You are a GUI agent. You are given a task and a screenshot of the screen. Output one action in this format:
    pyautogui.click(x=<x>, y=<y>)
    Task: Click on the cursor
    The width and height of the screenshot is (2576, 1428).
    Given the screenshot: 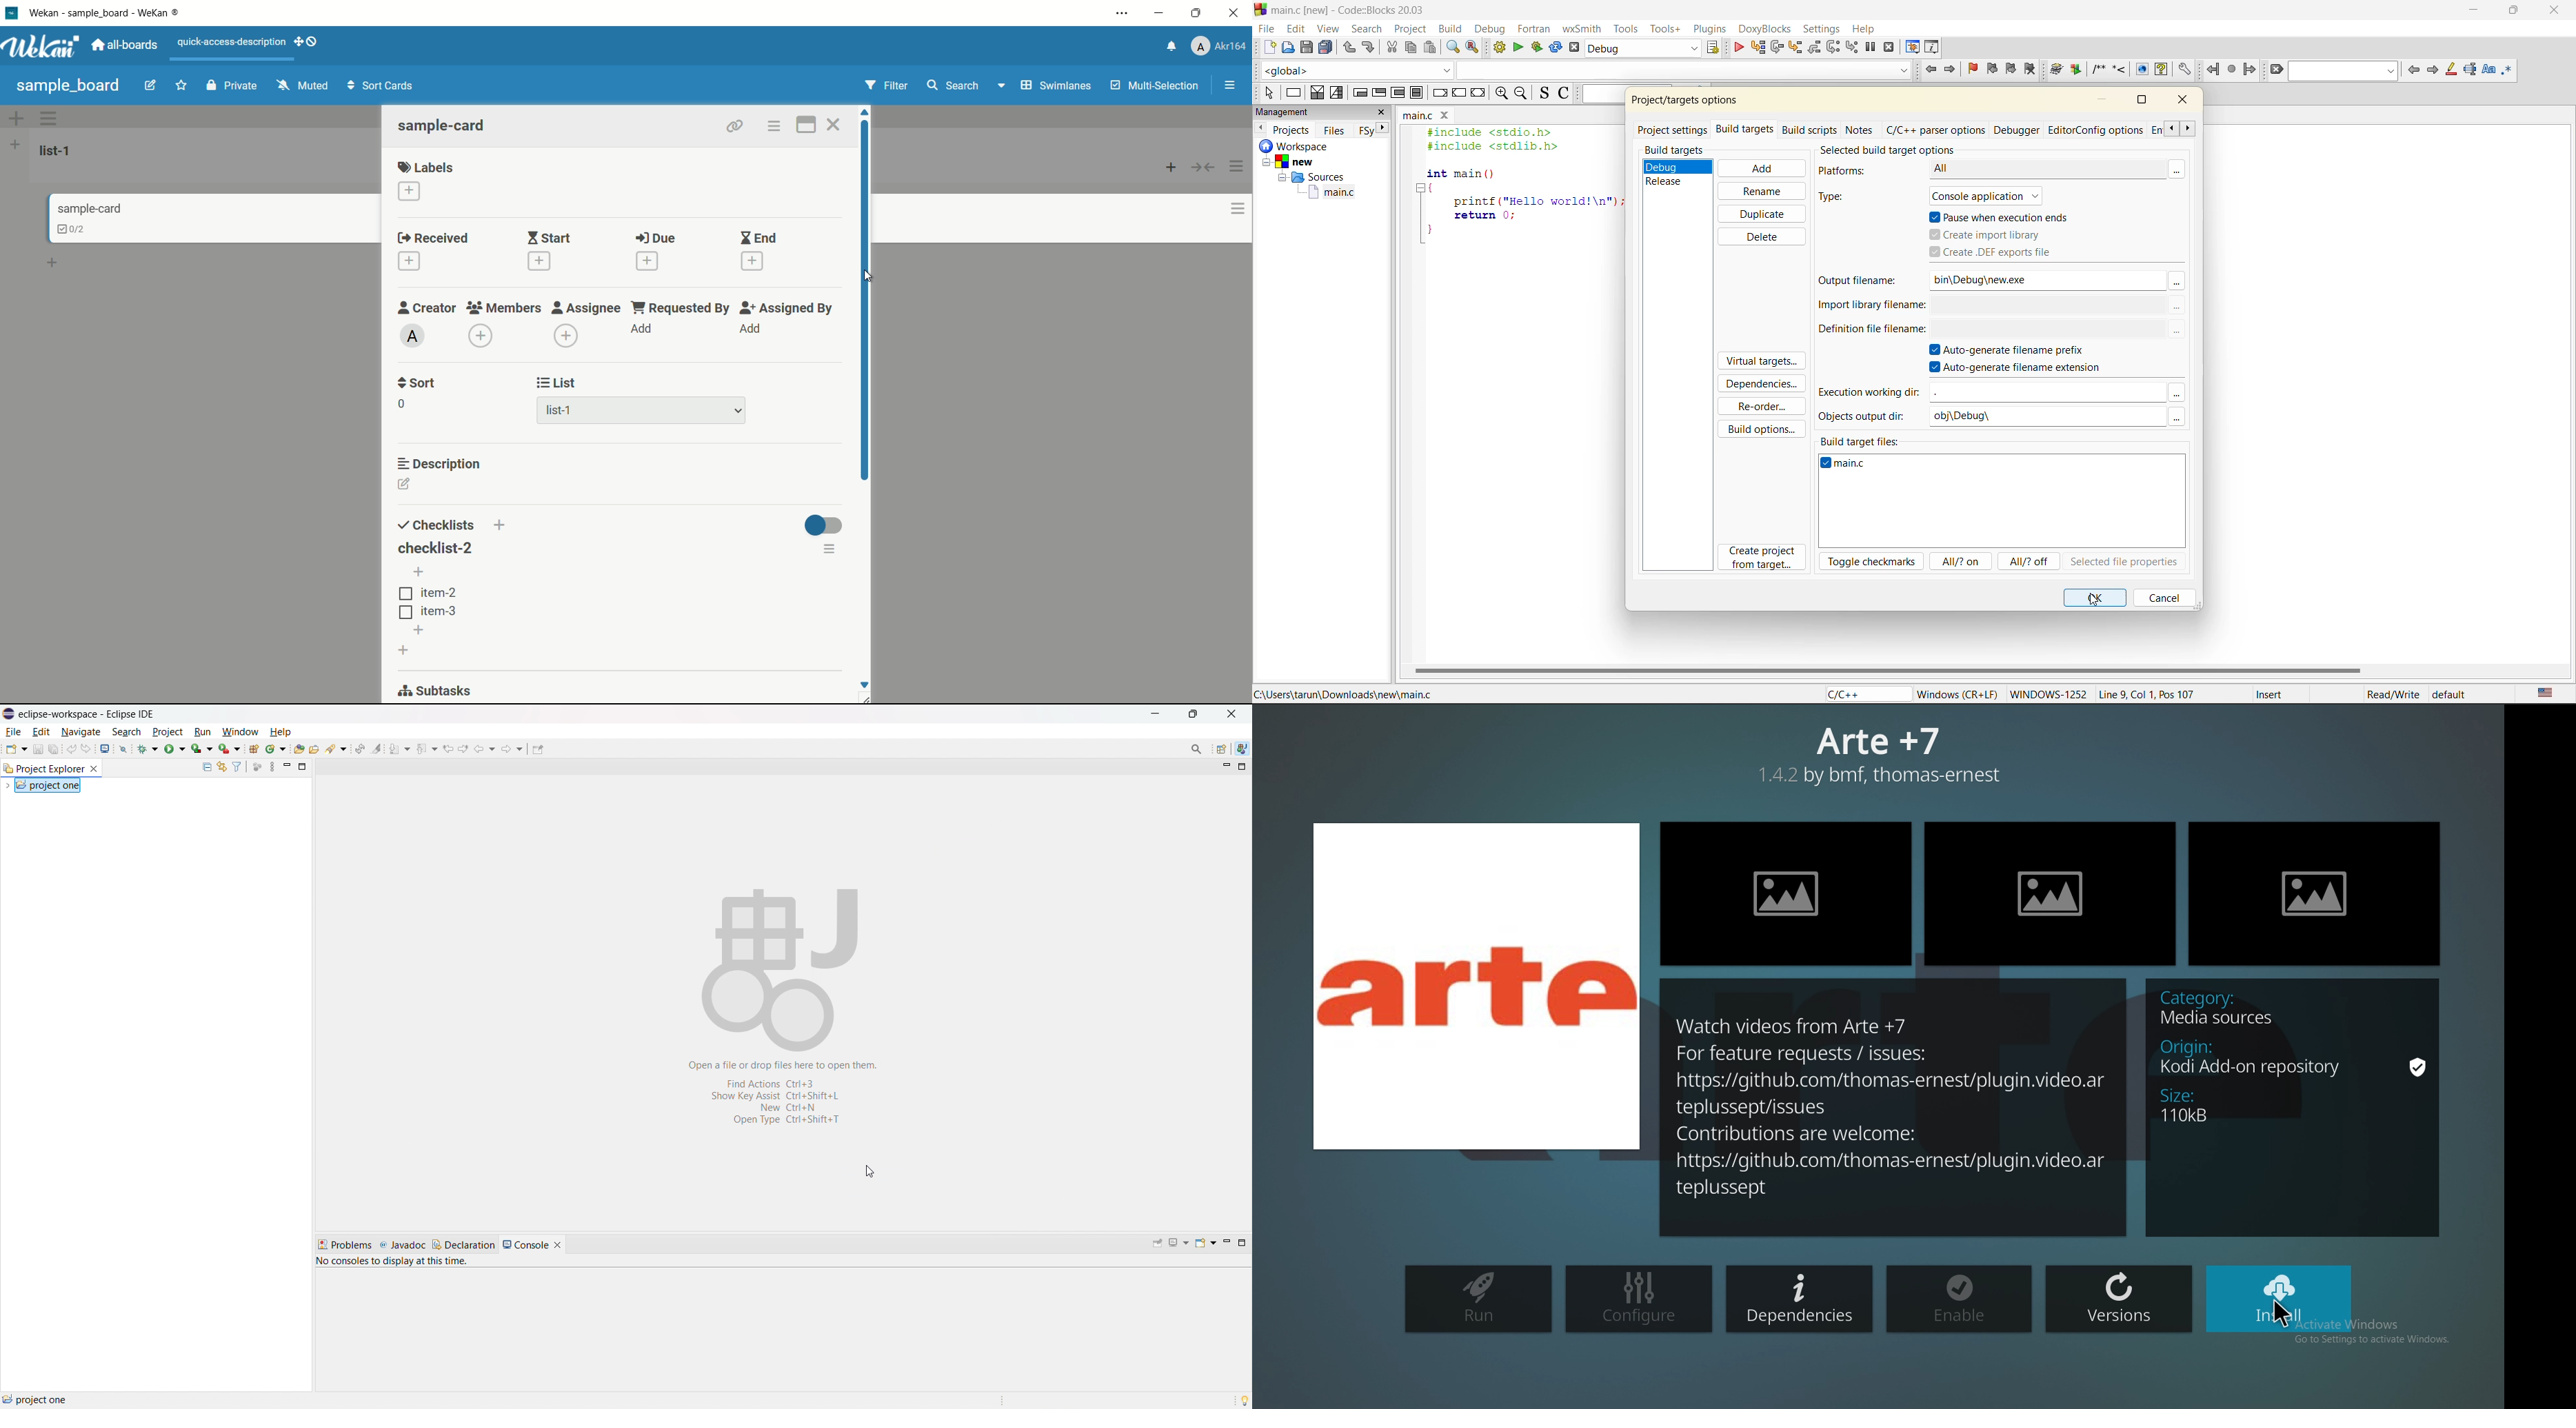 What is the action you would take?
    pyautogui.click(x=868, y=275)
    